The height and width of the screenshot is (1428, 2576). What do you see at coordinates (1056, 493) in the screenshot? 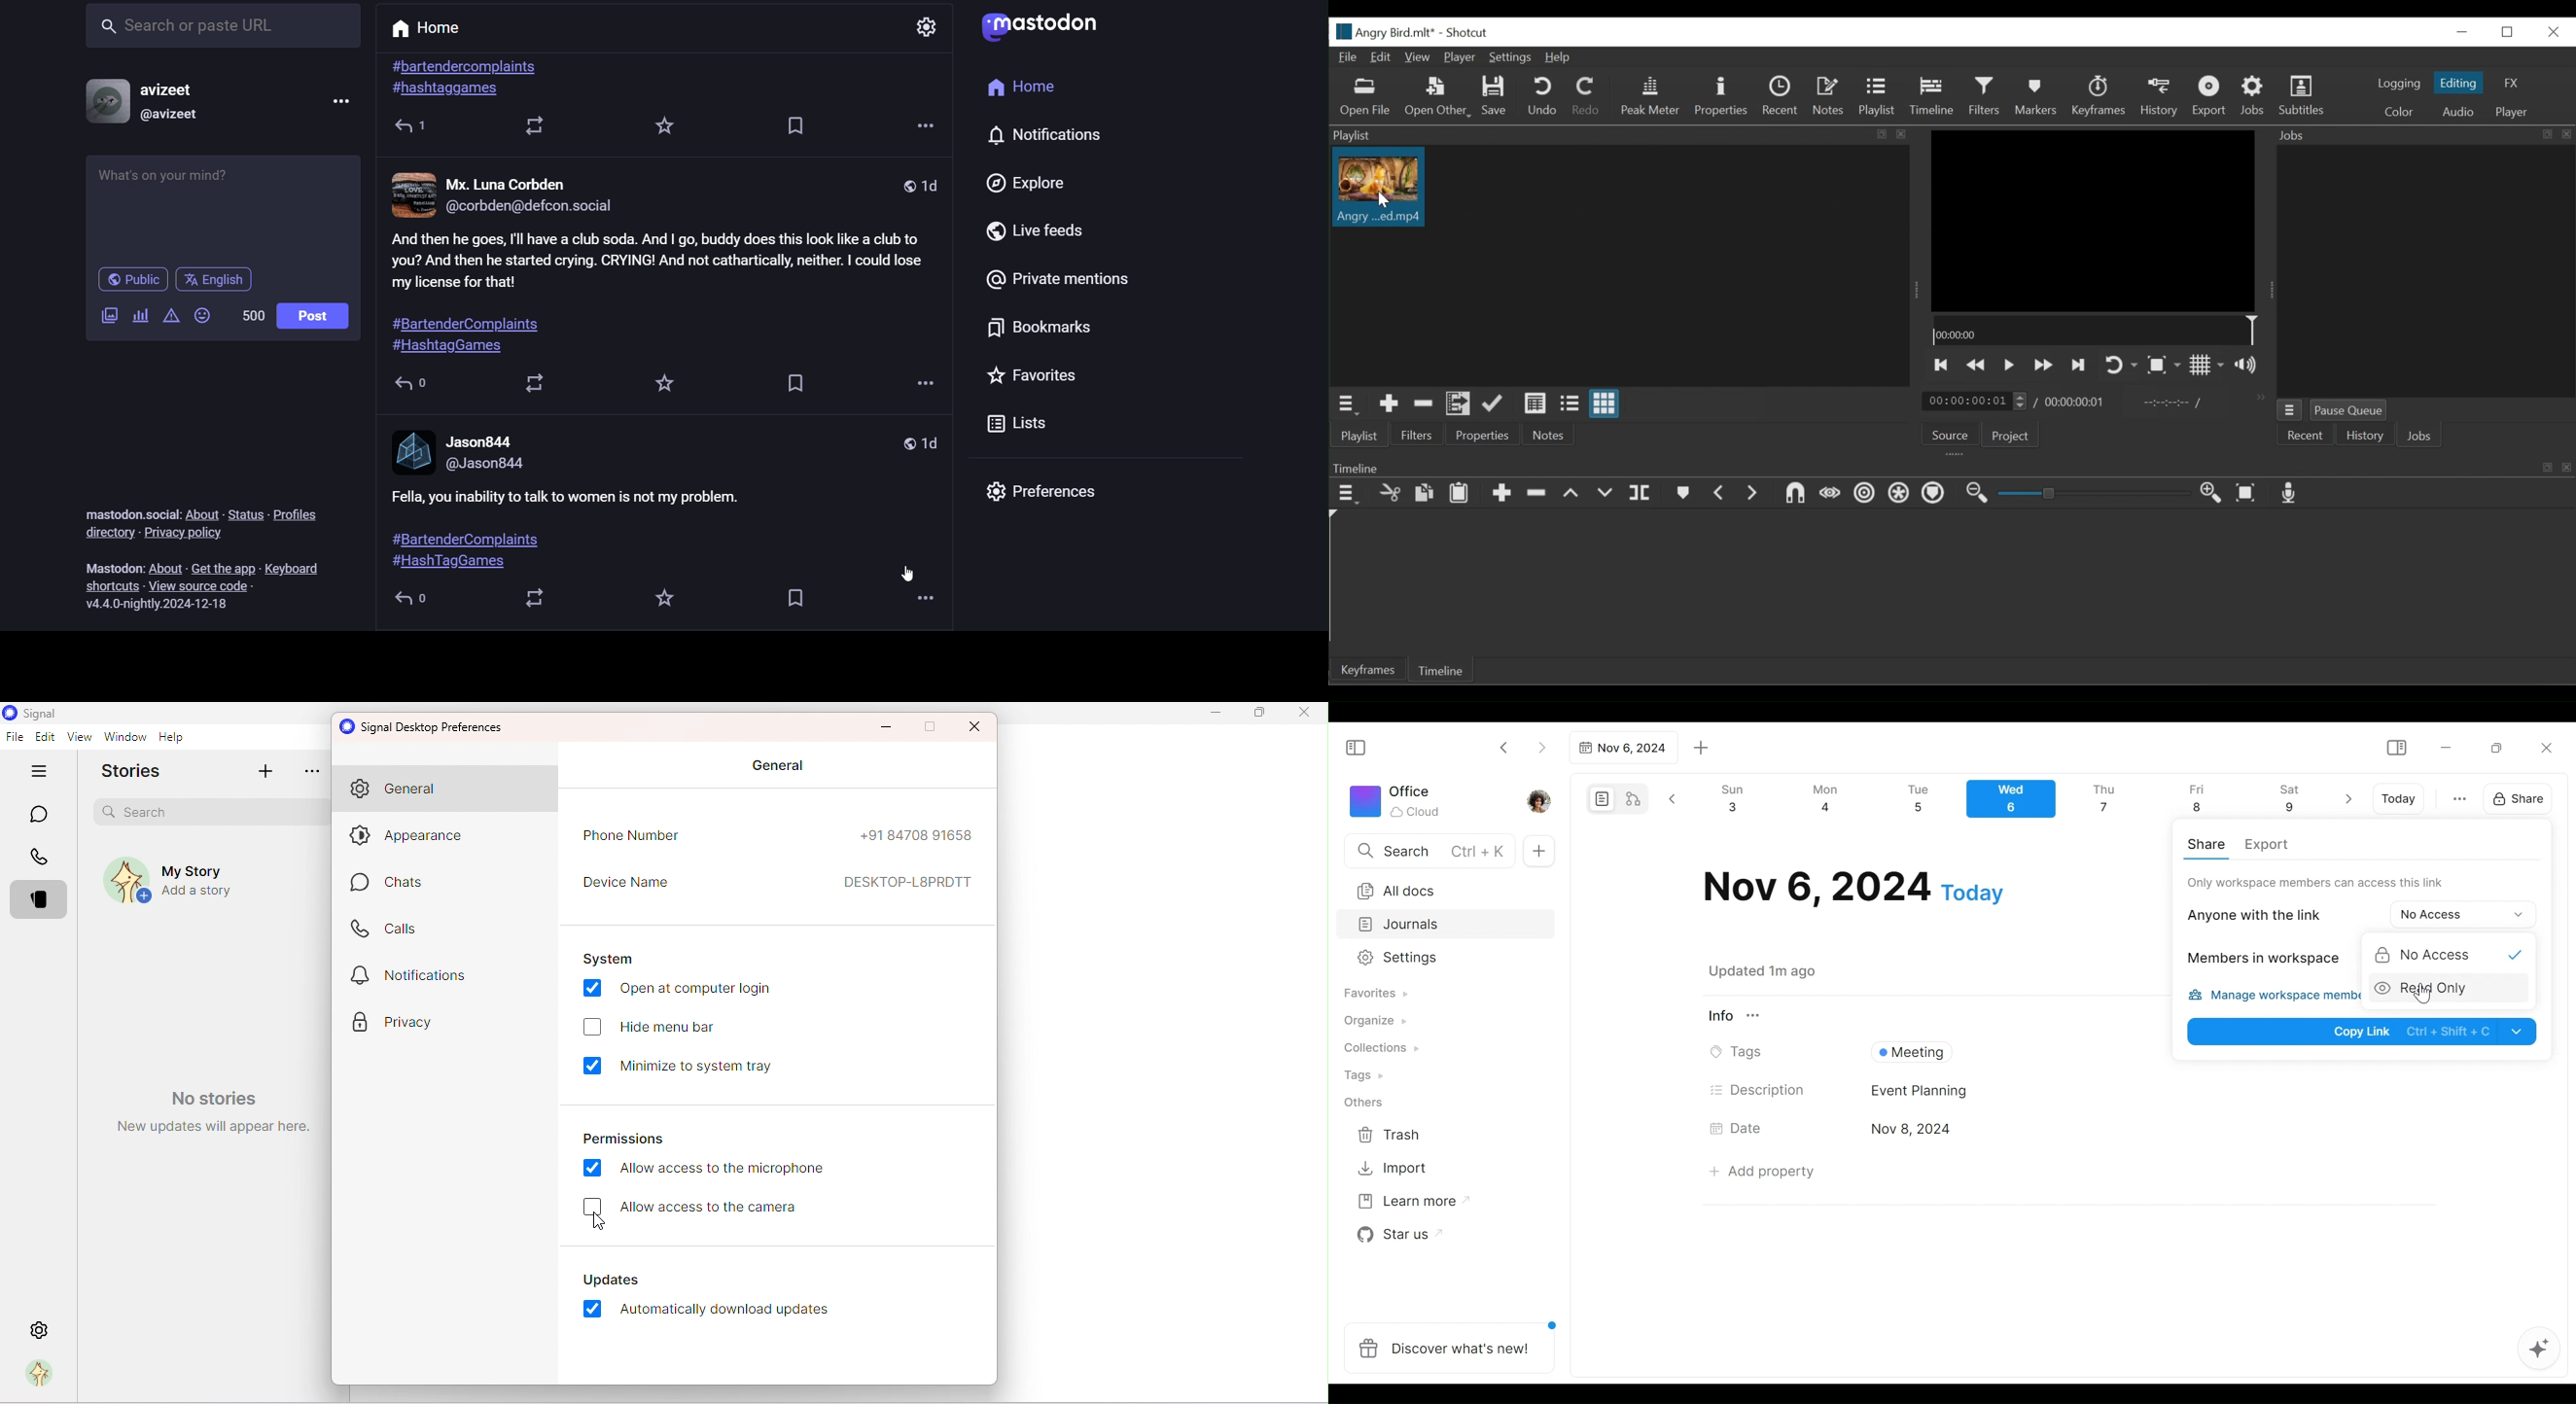
I see `preferences` at bounding box center [1056, 493].